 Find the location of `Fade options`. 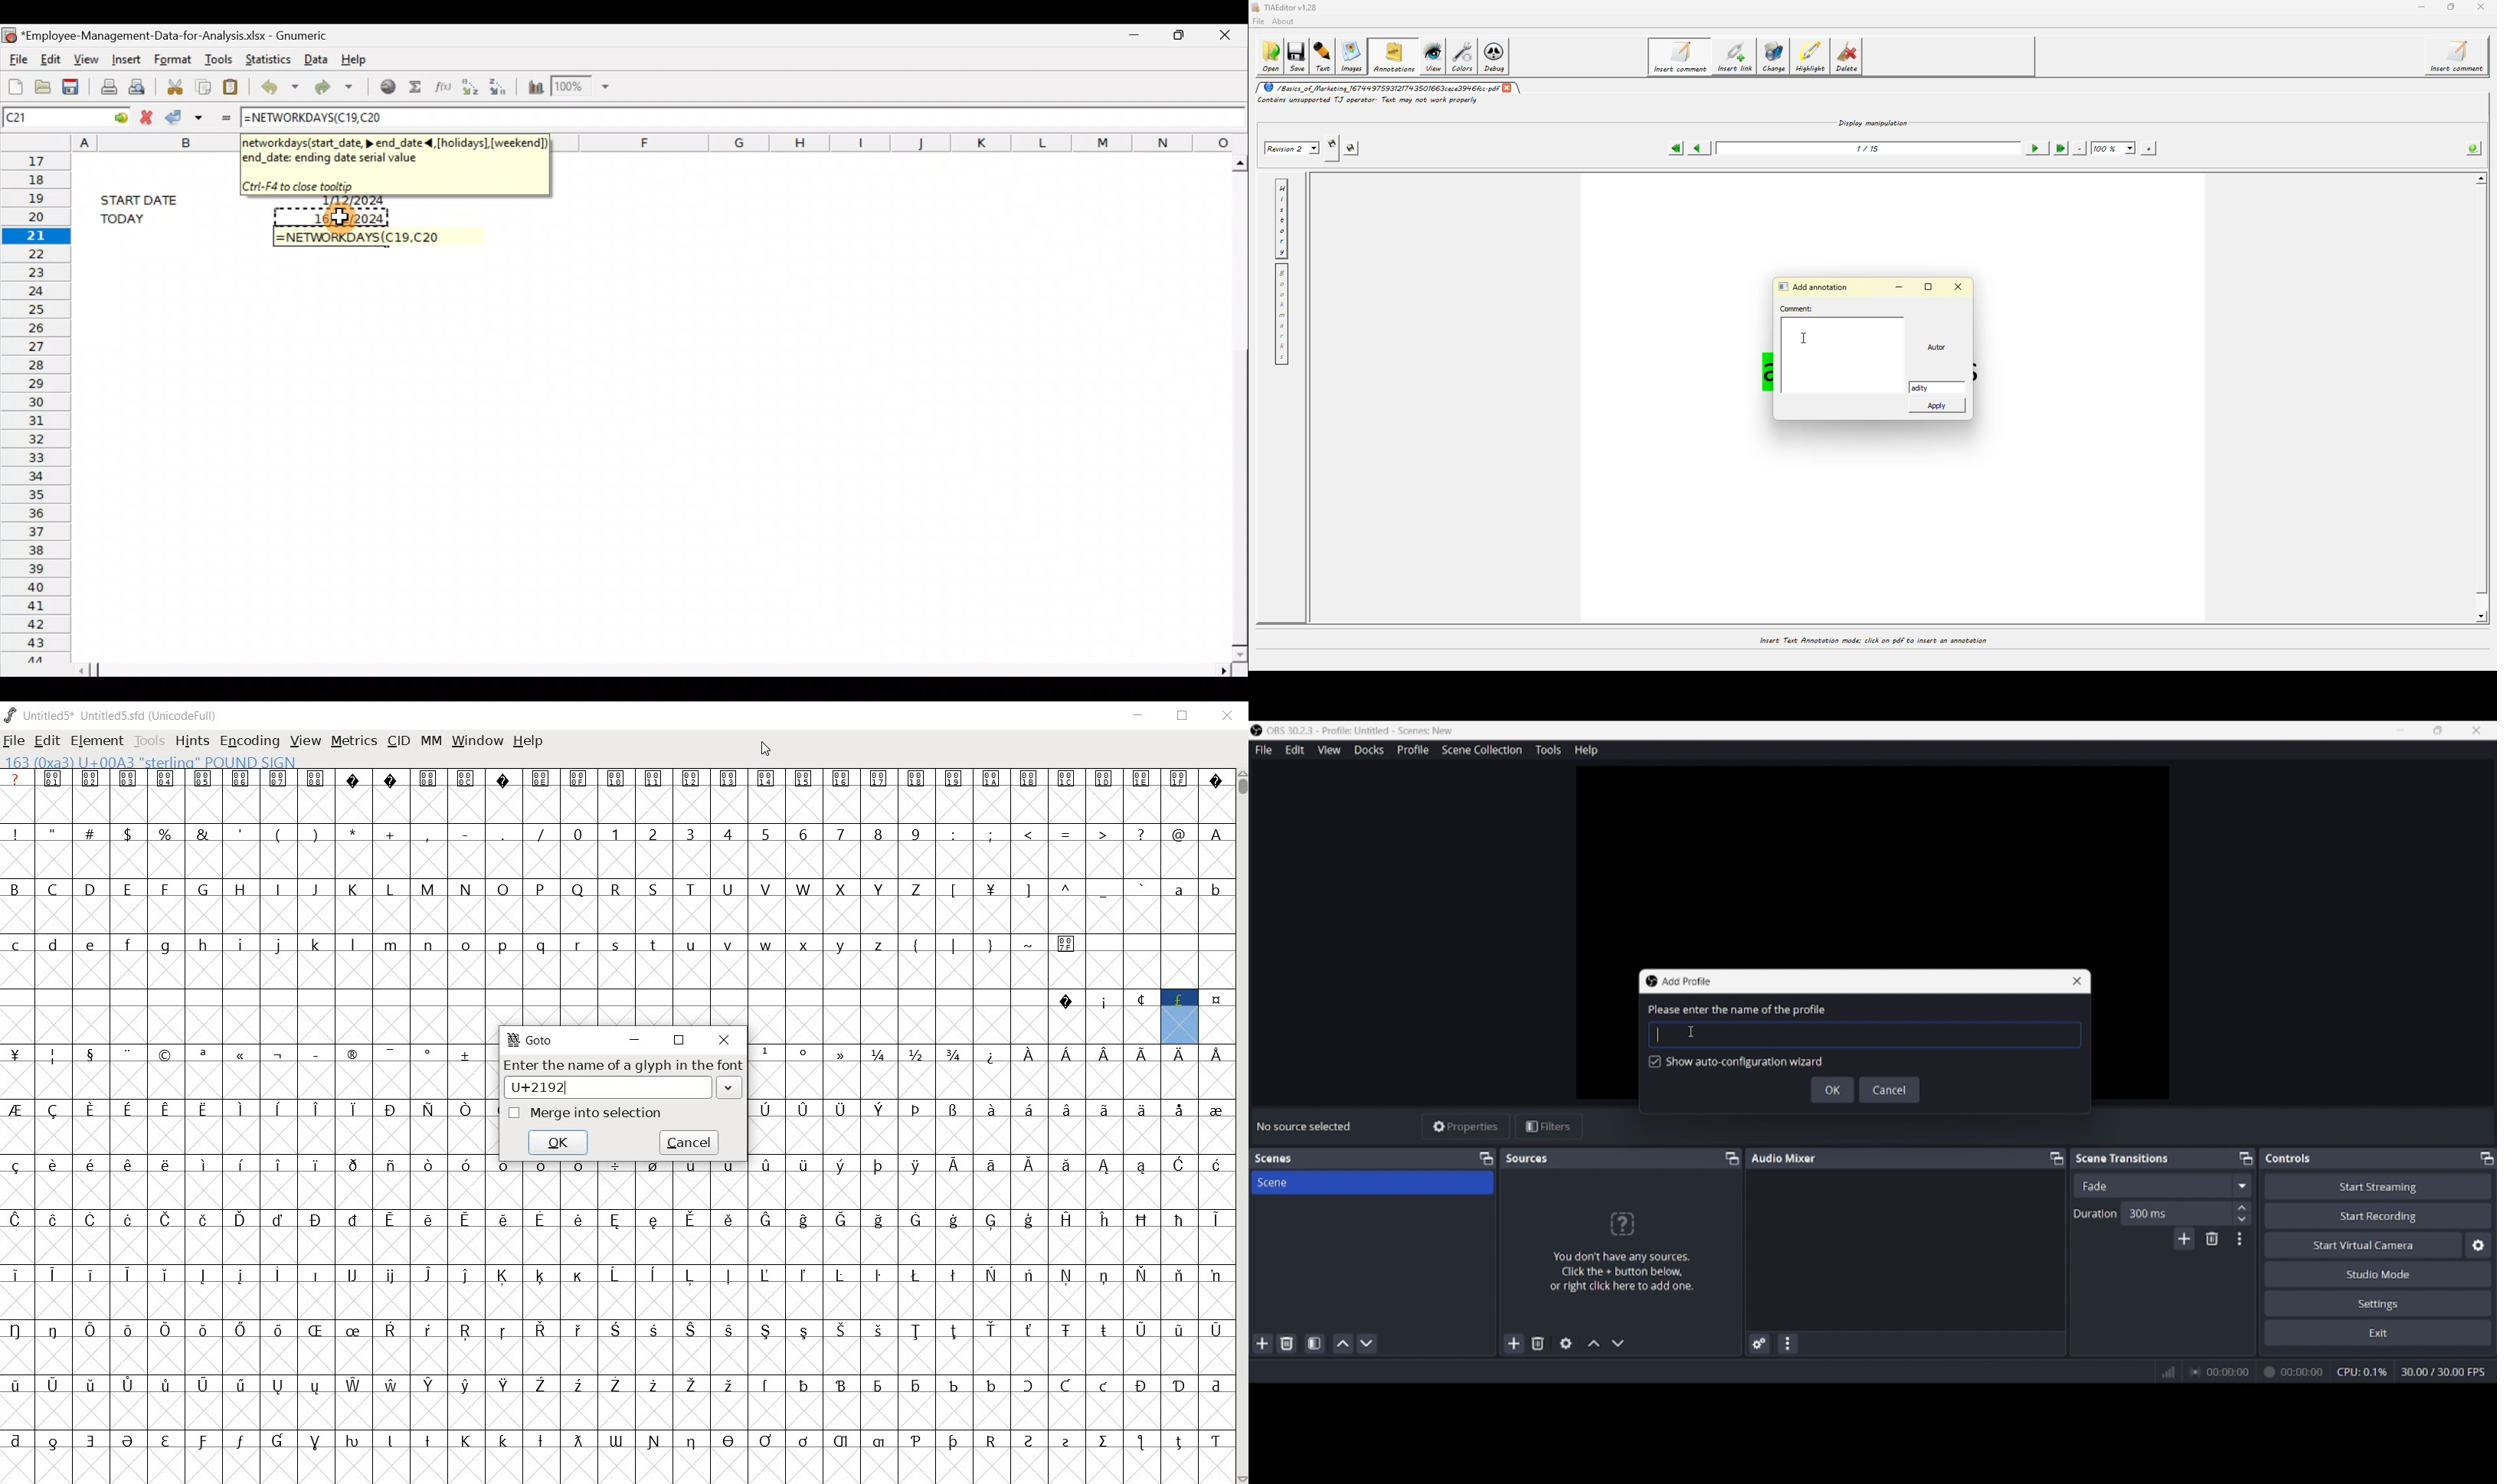

Fade options is located at coordinates (2241, 1186).